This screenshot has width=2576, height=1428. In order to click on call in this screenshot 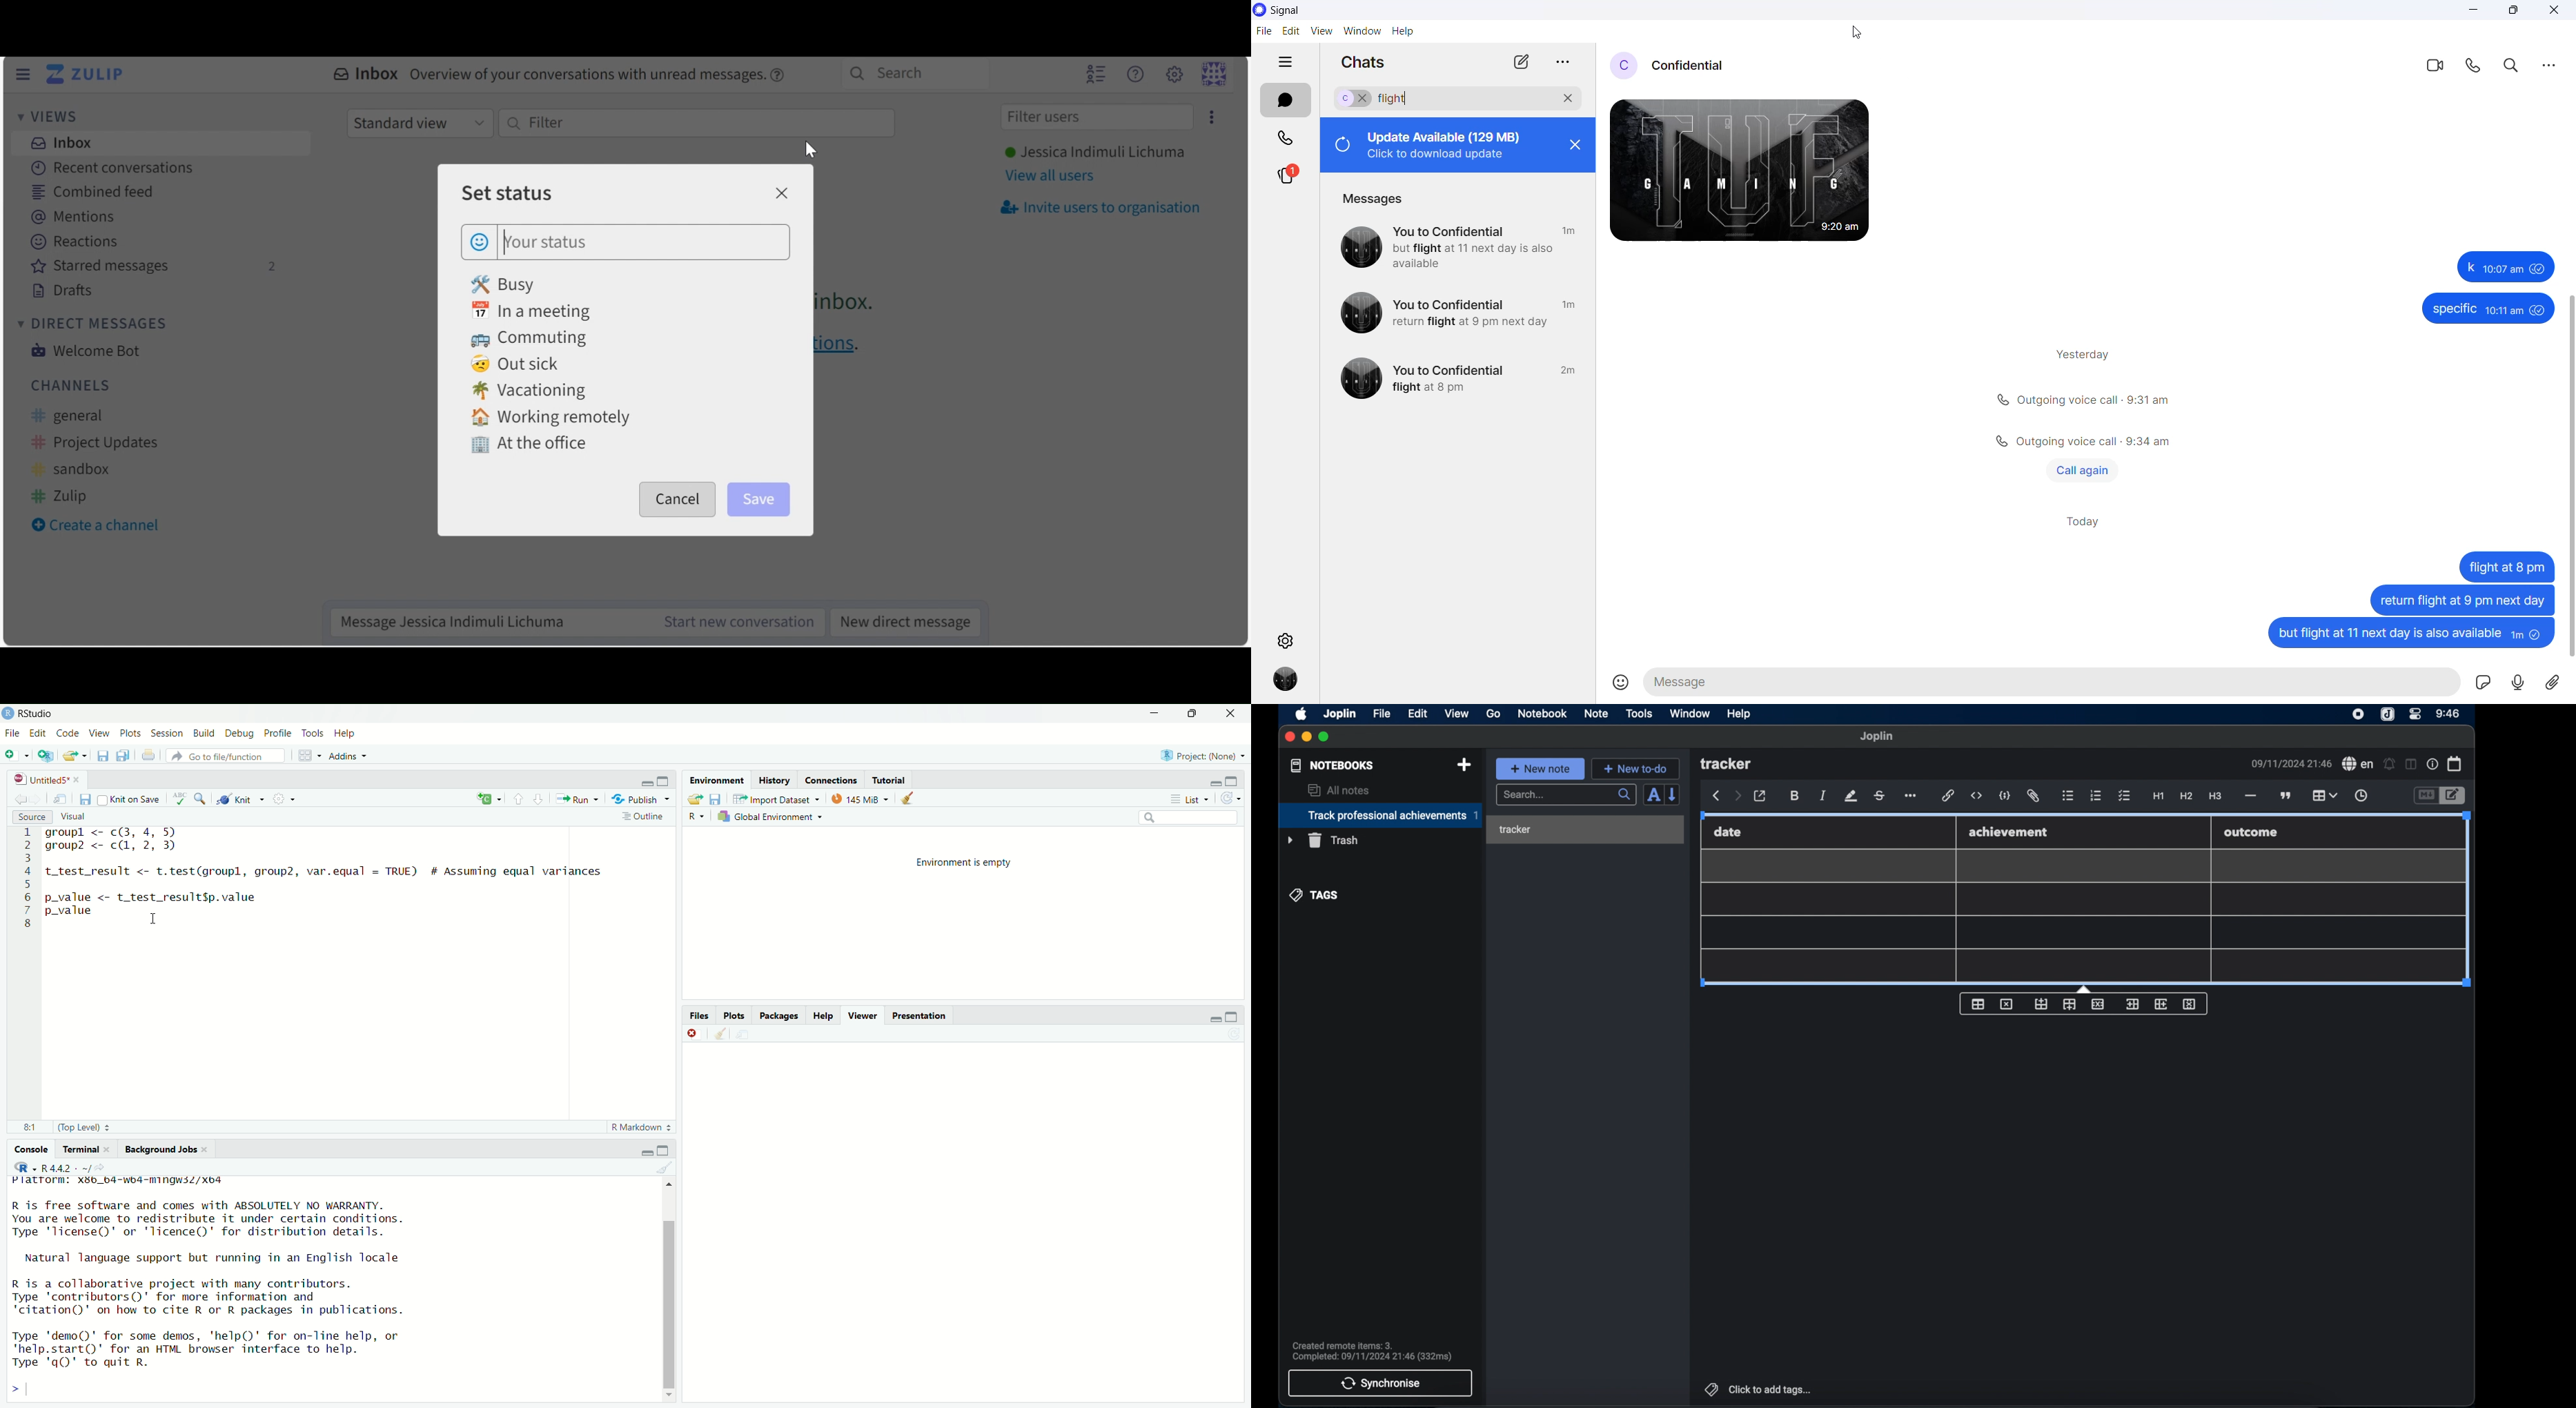, I will do `click(2477, 66)`.